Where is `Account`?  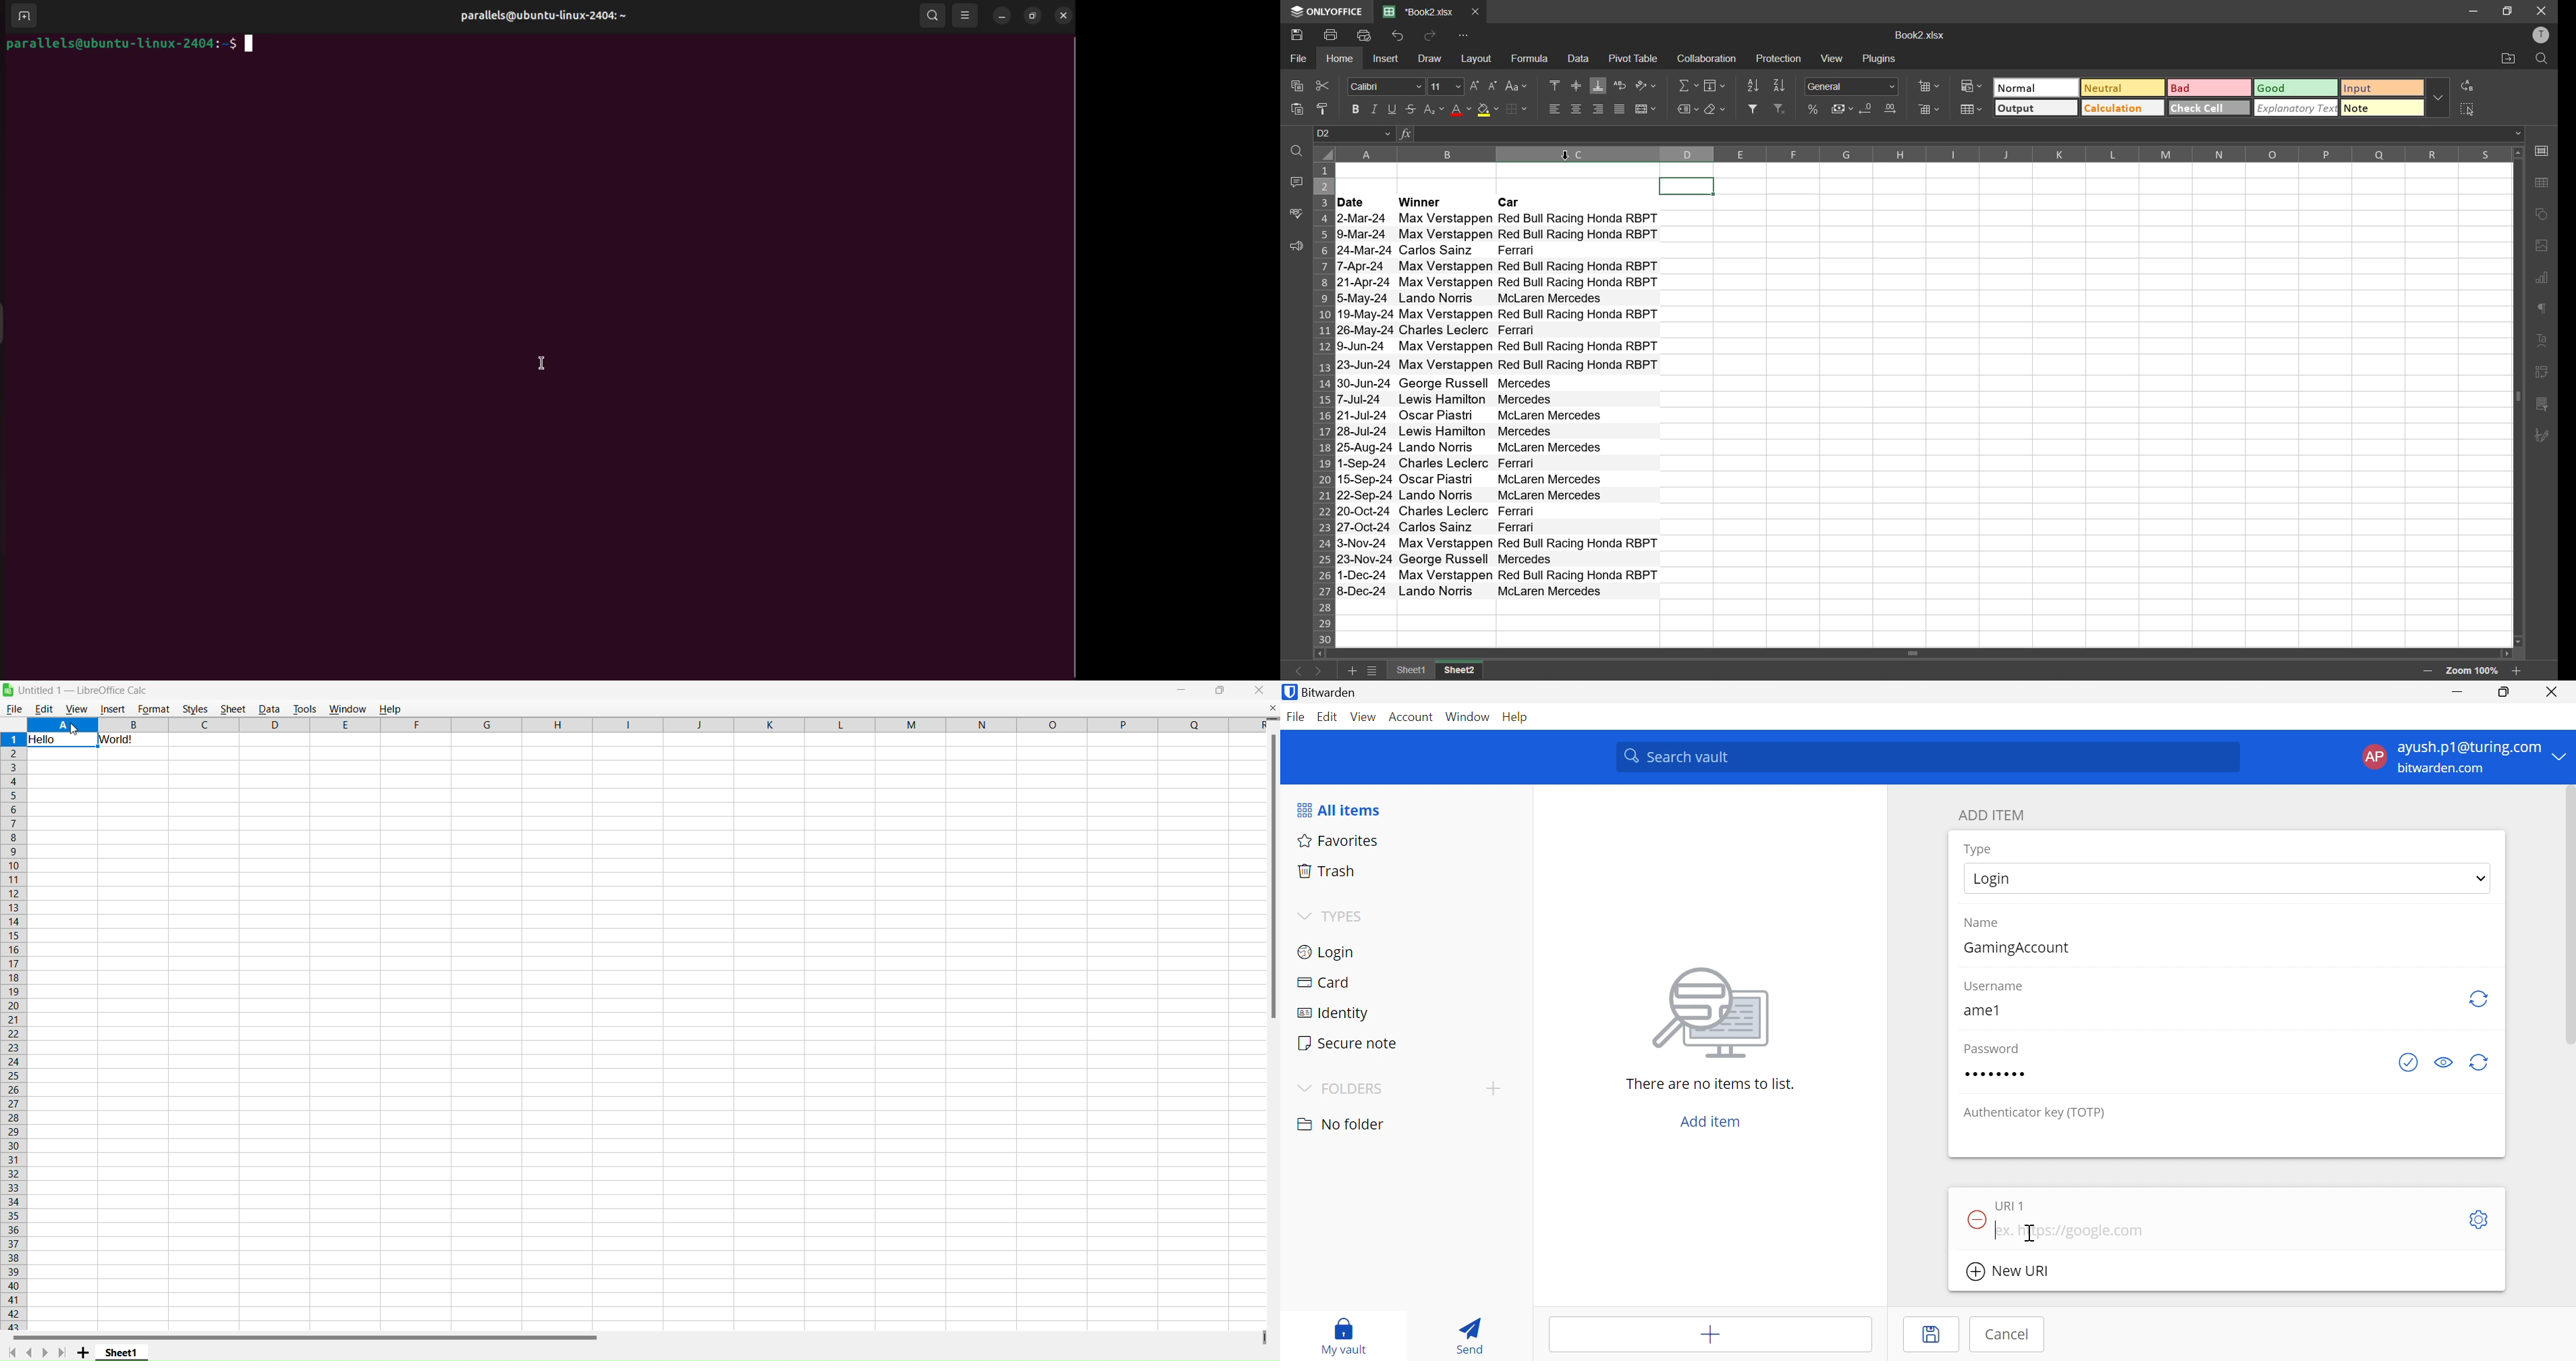 Account is located at coordinates (1412, 716).